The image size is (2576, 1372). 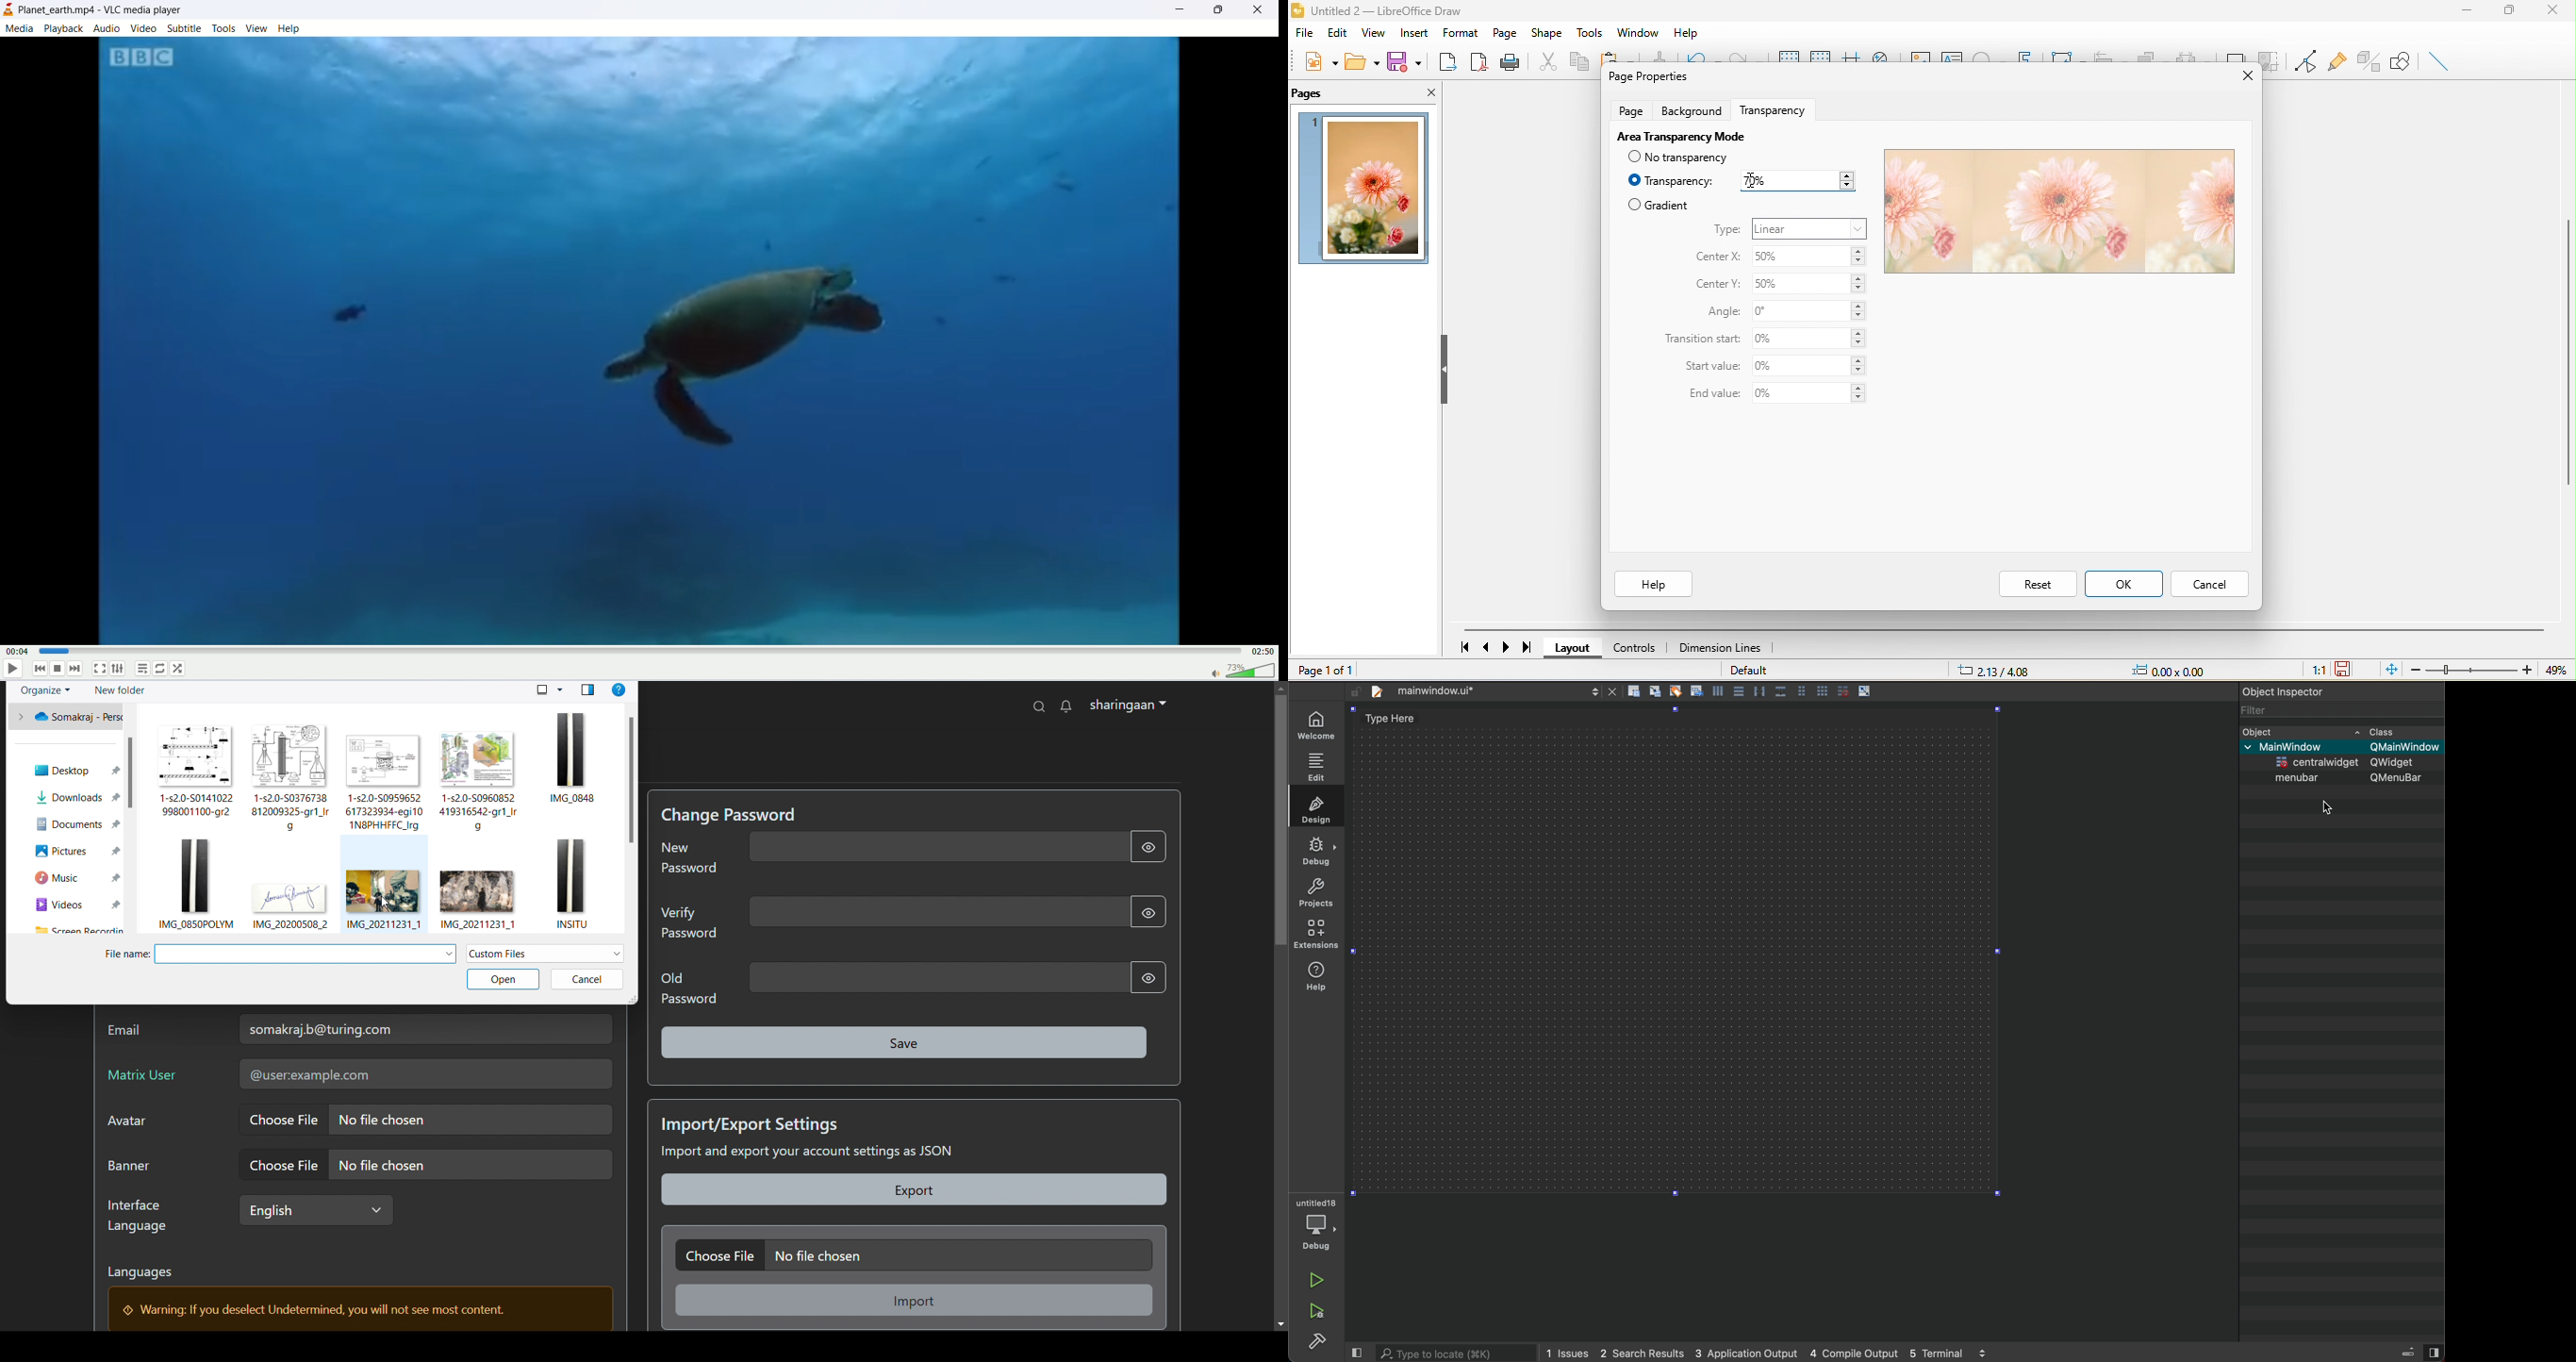 What do you see at coordinates (1689, 29) in the screenshot?
I see `help` at bounding box center [1689, 29].